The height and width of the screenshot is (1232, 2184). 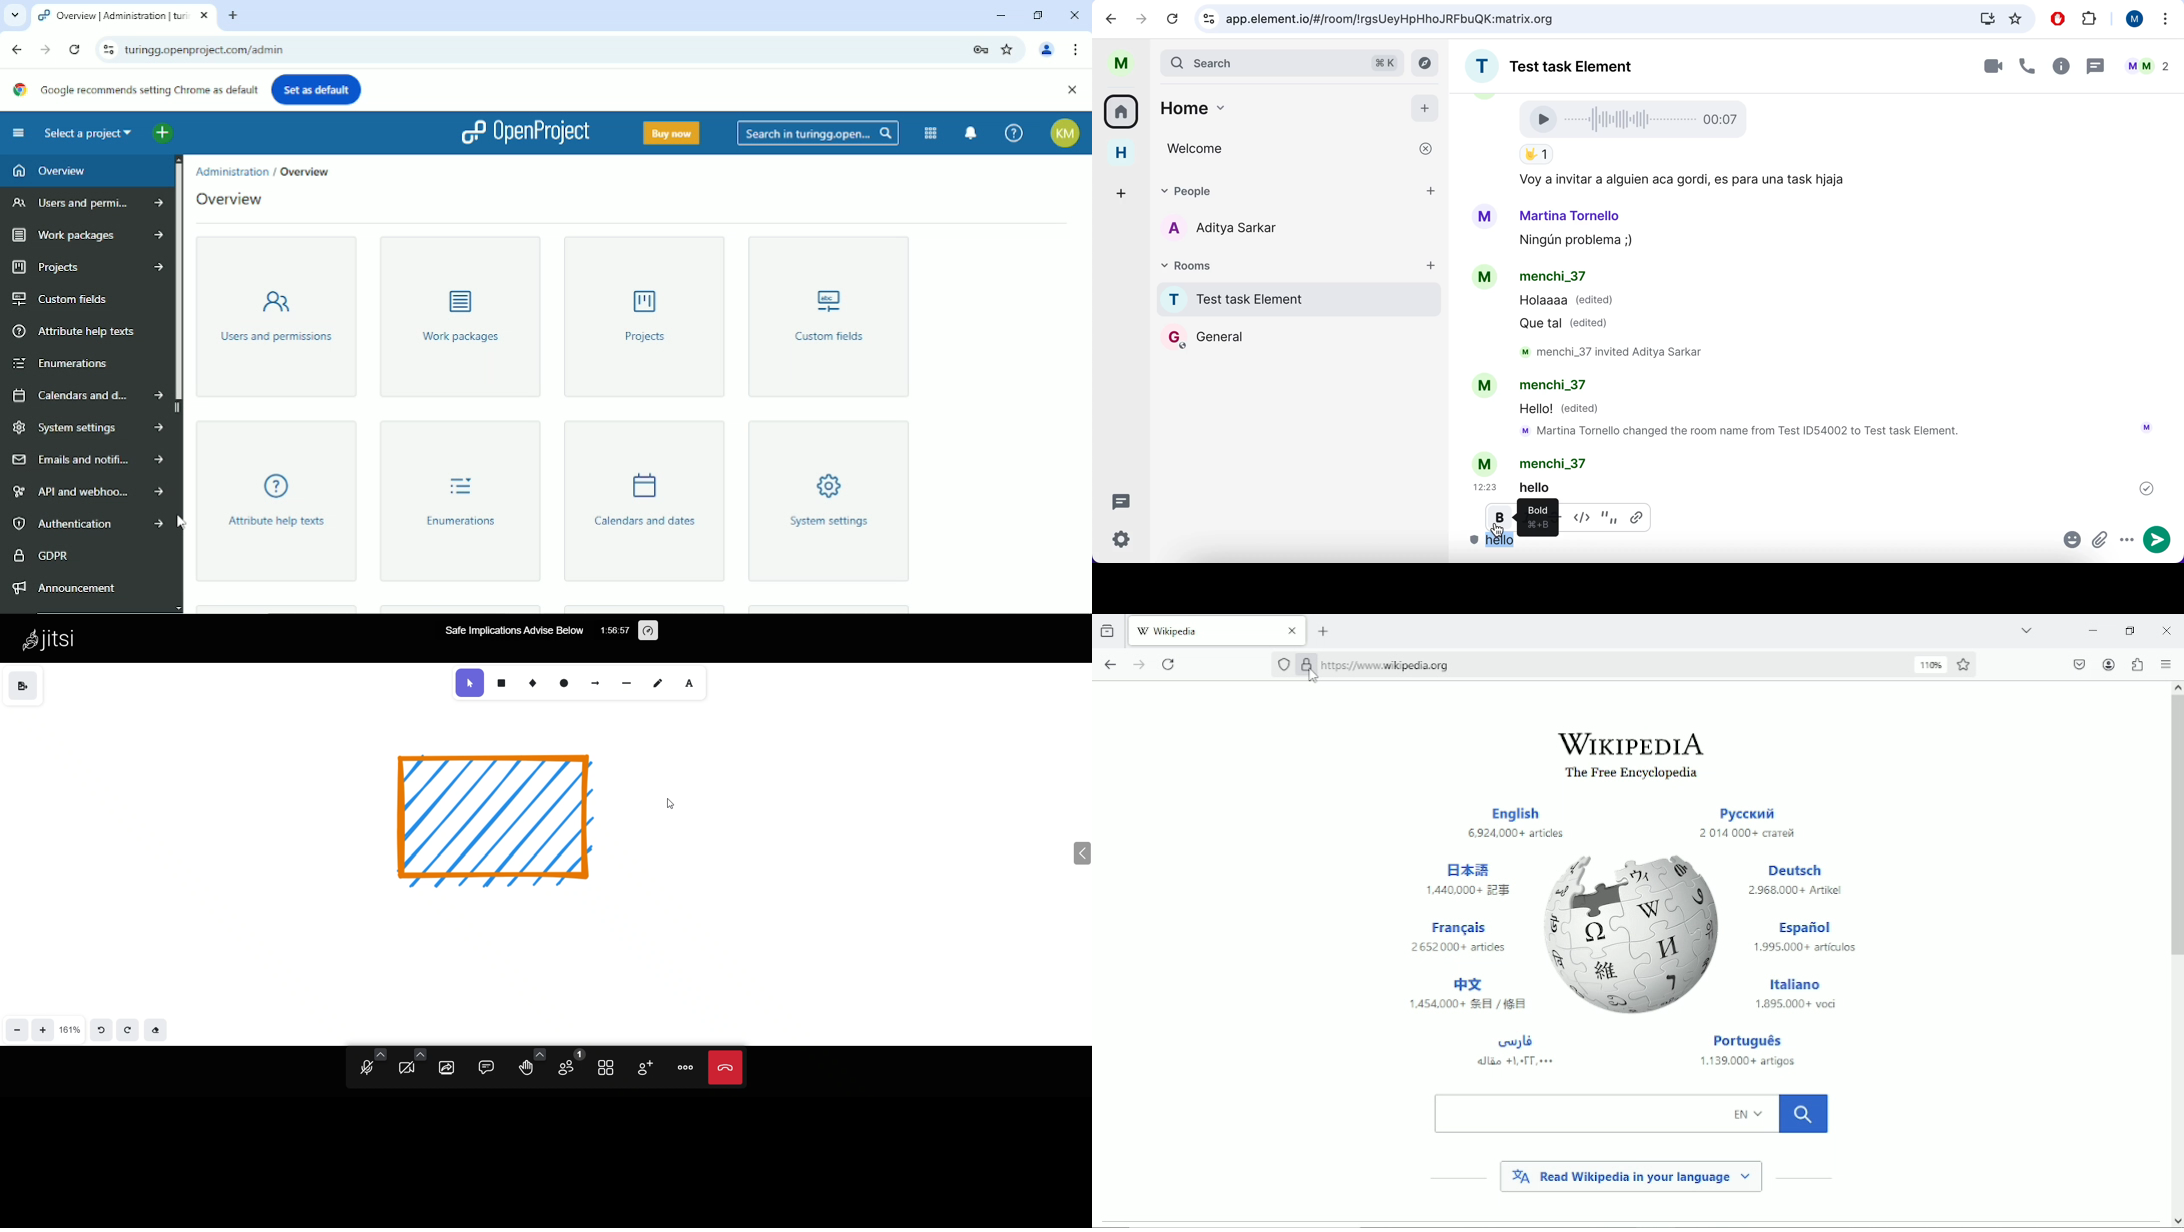 I want to click on room name, so click(x=1565, y=64).